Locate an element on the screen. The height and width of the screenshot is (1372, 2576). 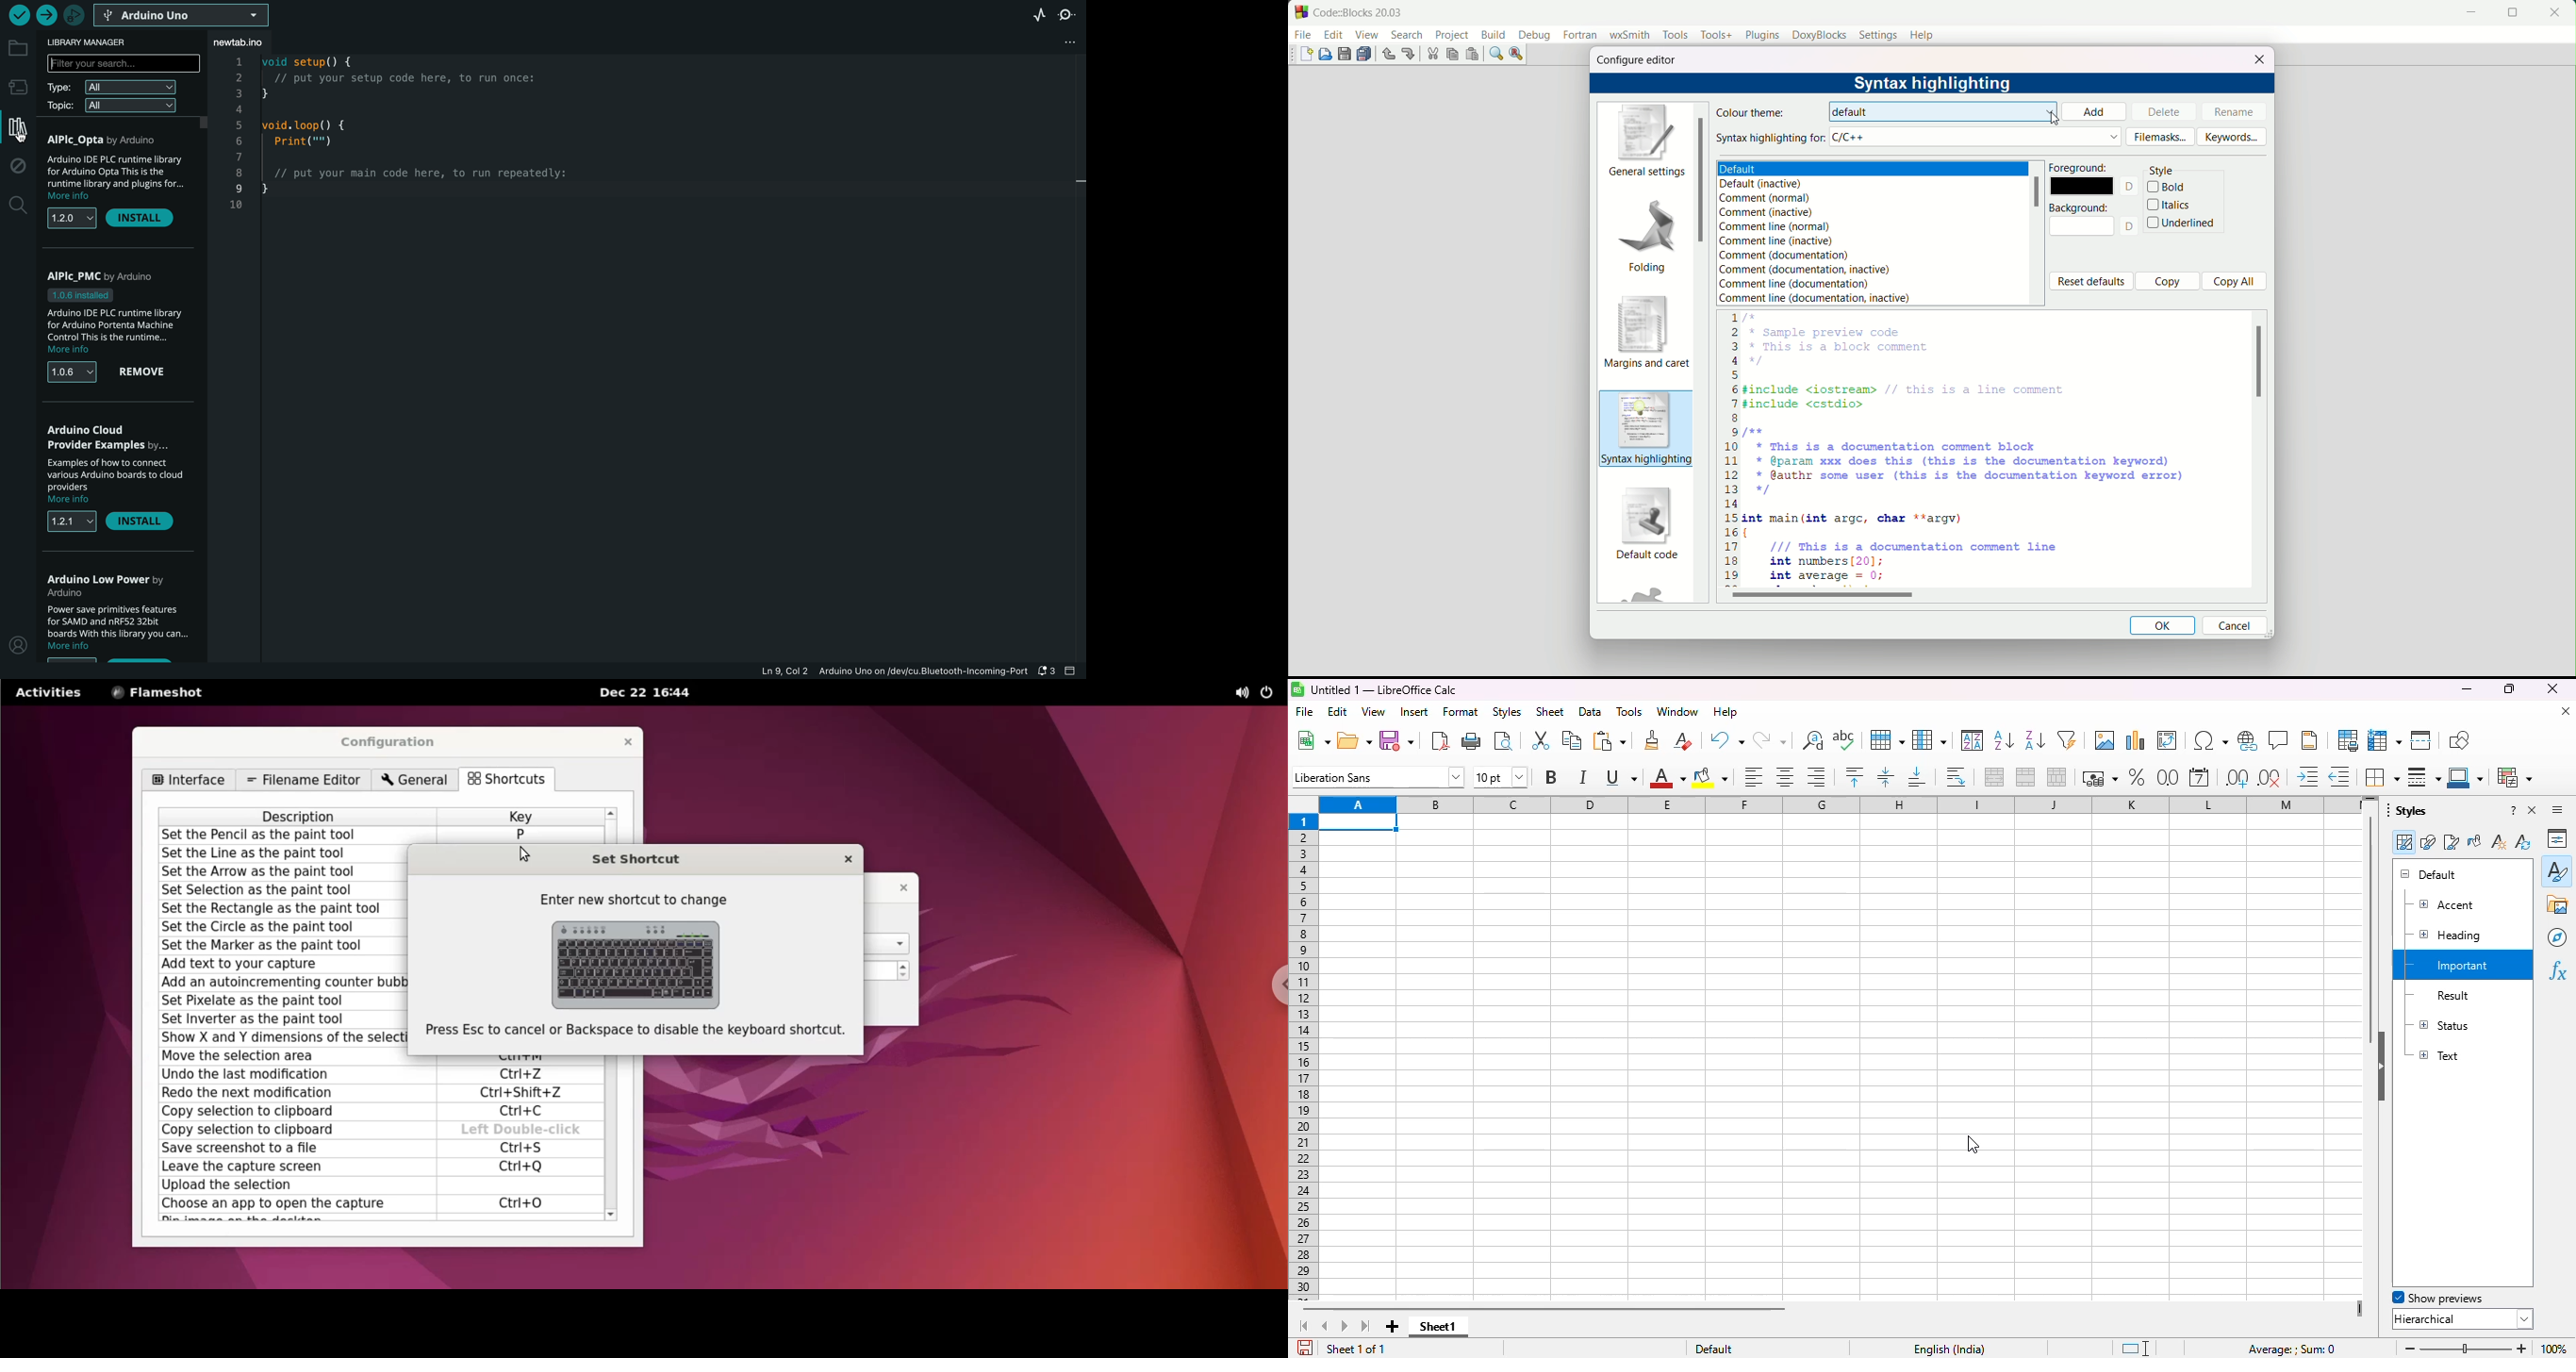
redo is located at coordinates (1770, 740).